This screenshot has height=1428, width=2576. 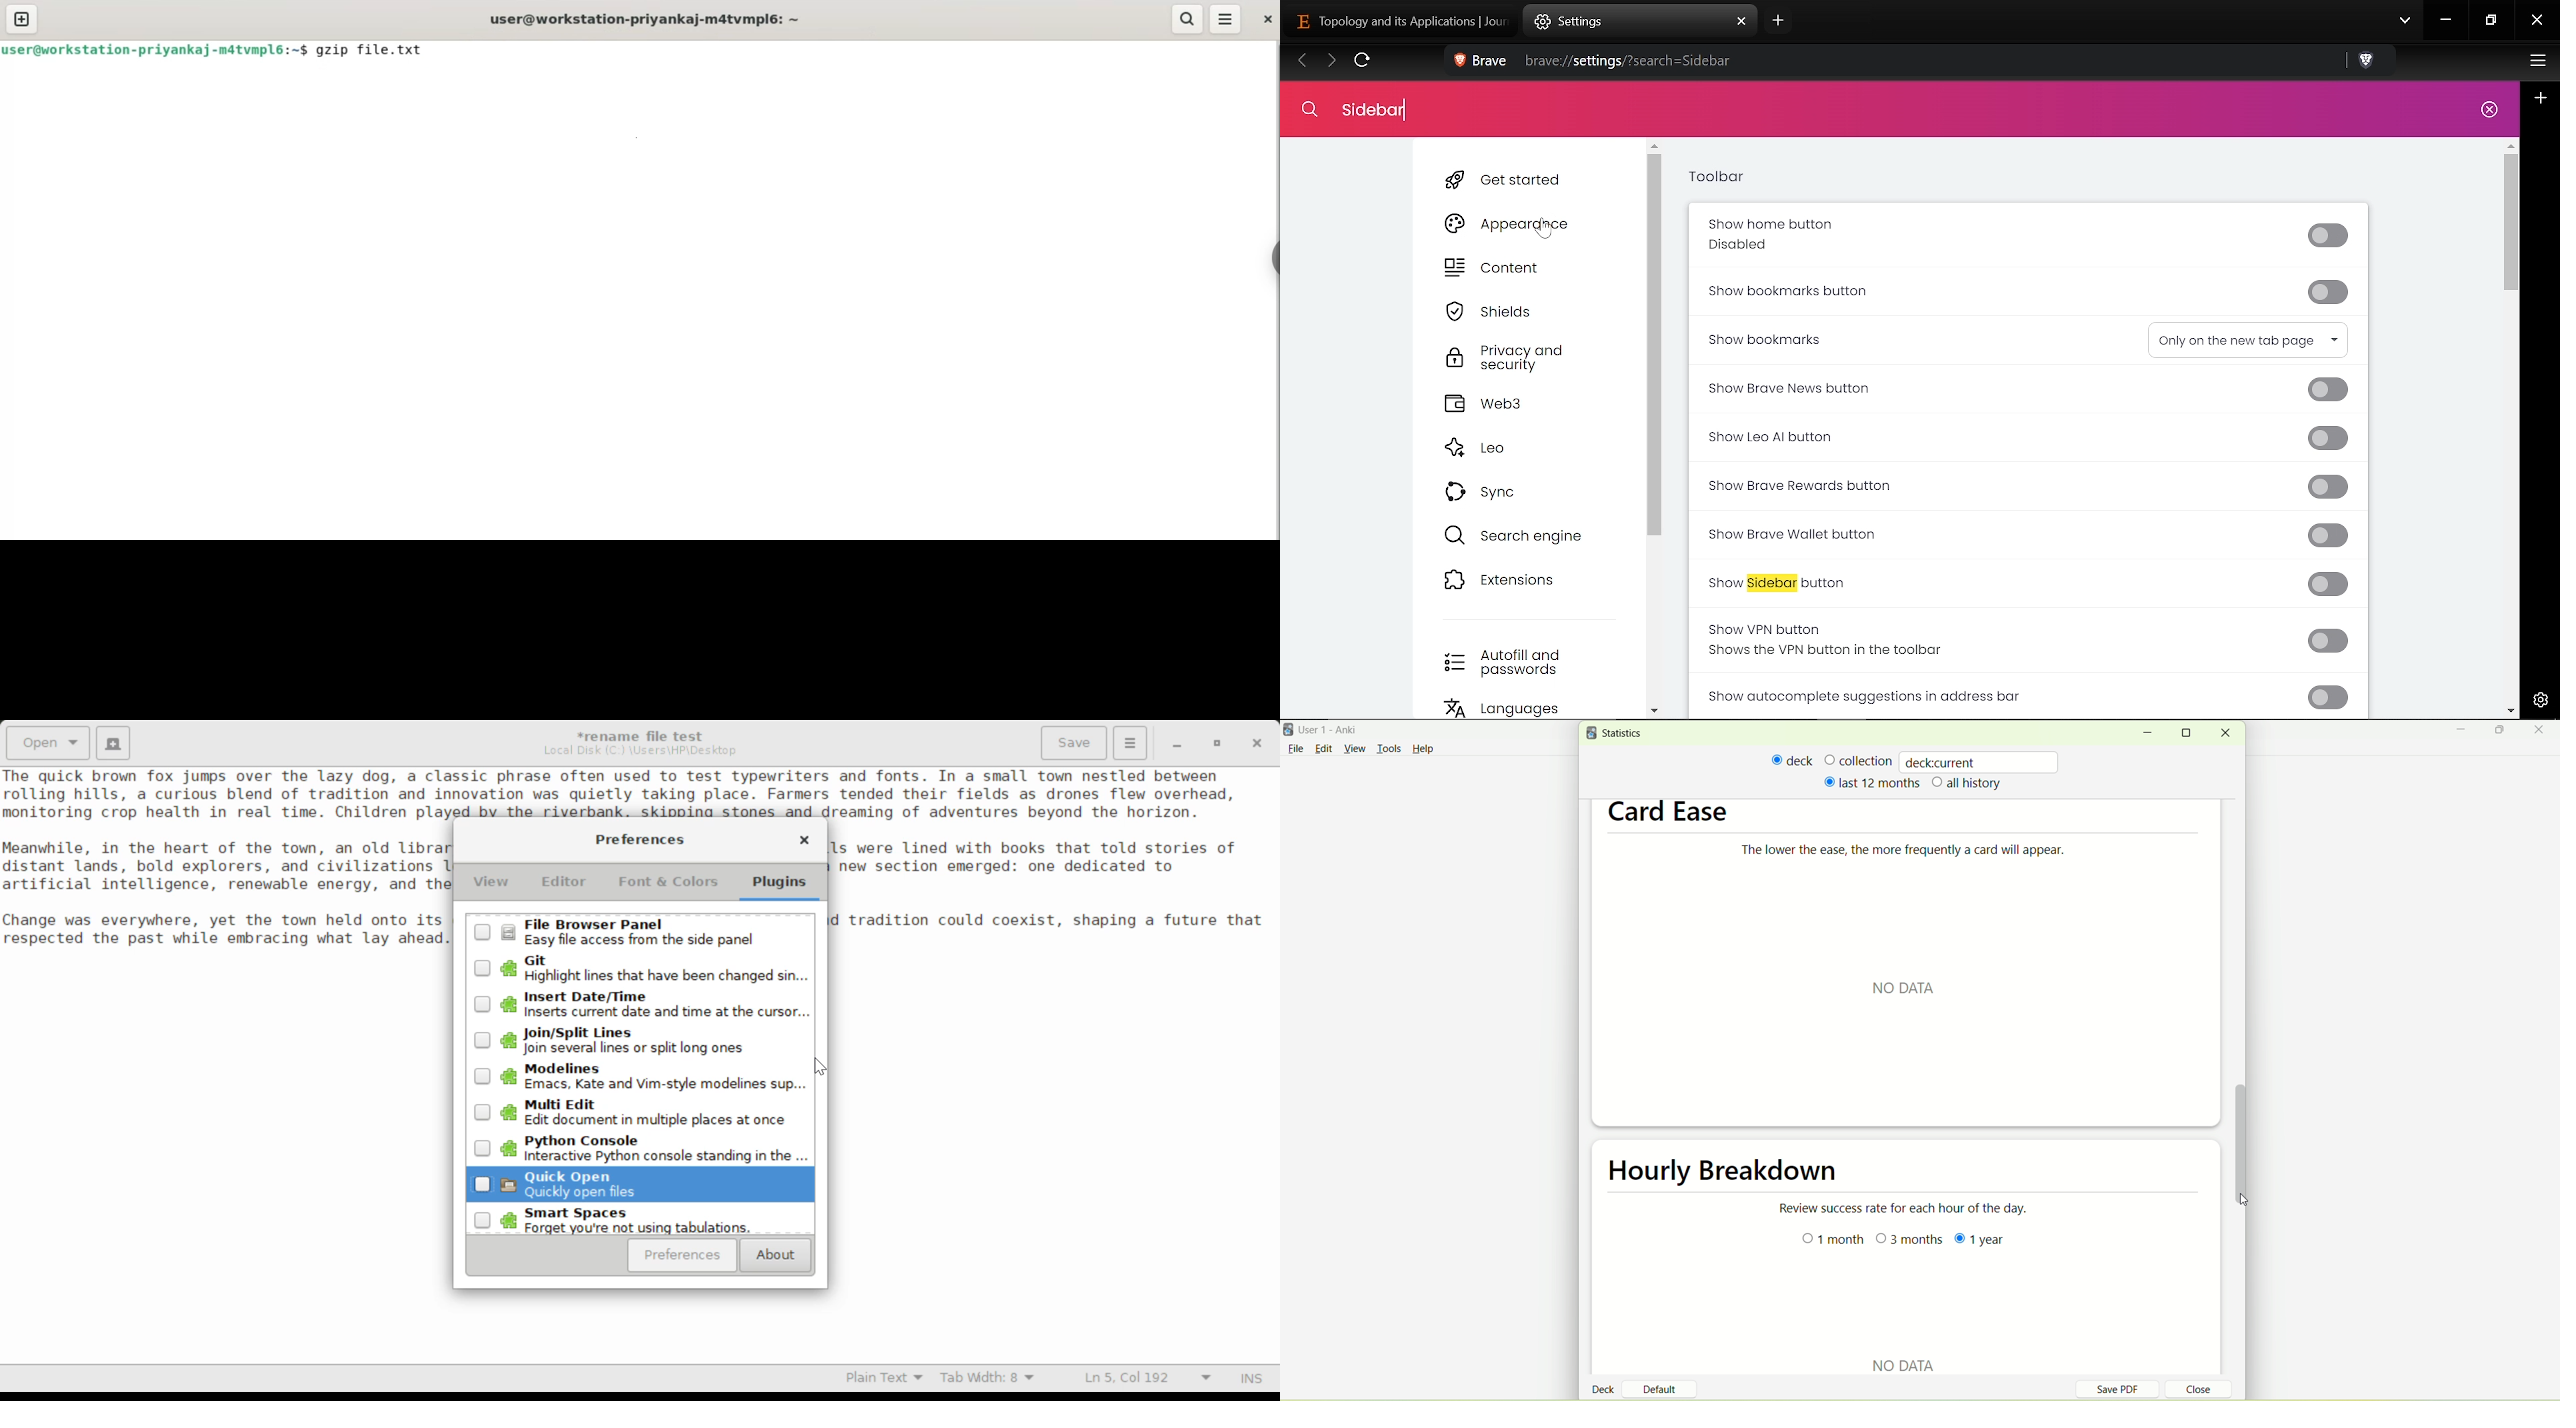 What do you see at coordinates (2147, 733) in the screenshot?
I see `minimize` at bounding box center [2147, 733].